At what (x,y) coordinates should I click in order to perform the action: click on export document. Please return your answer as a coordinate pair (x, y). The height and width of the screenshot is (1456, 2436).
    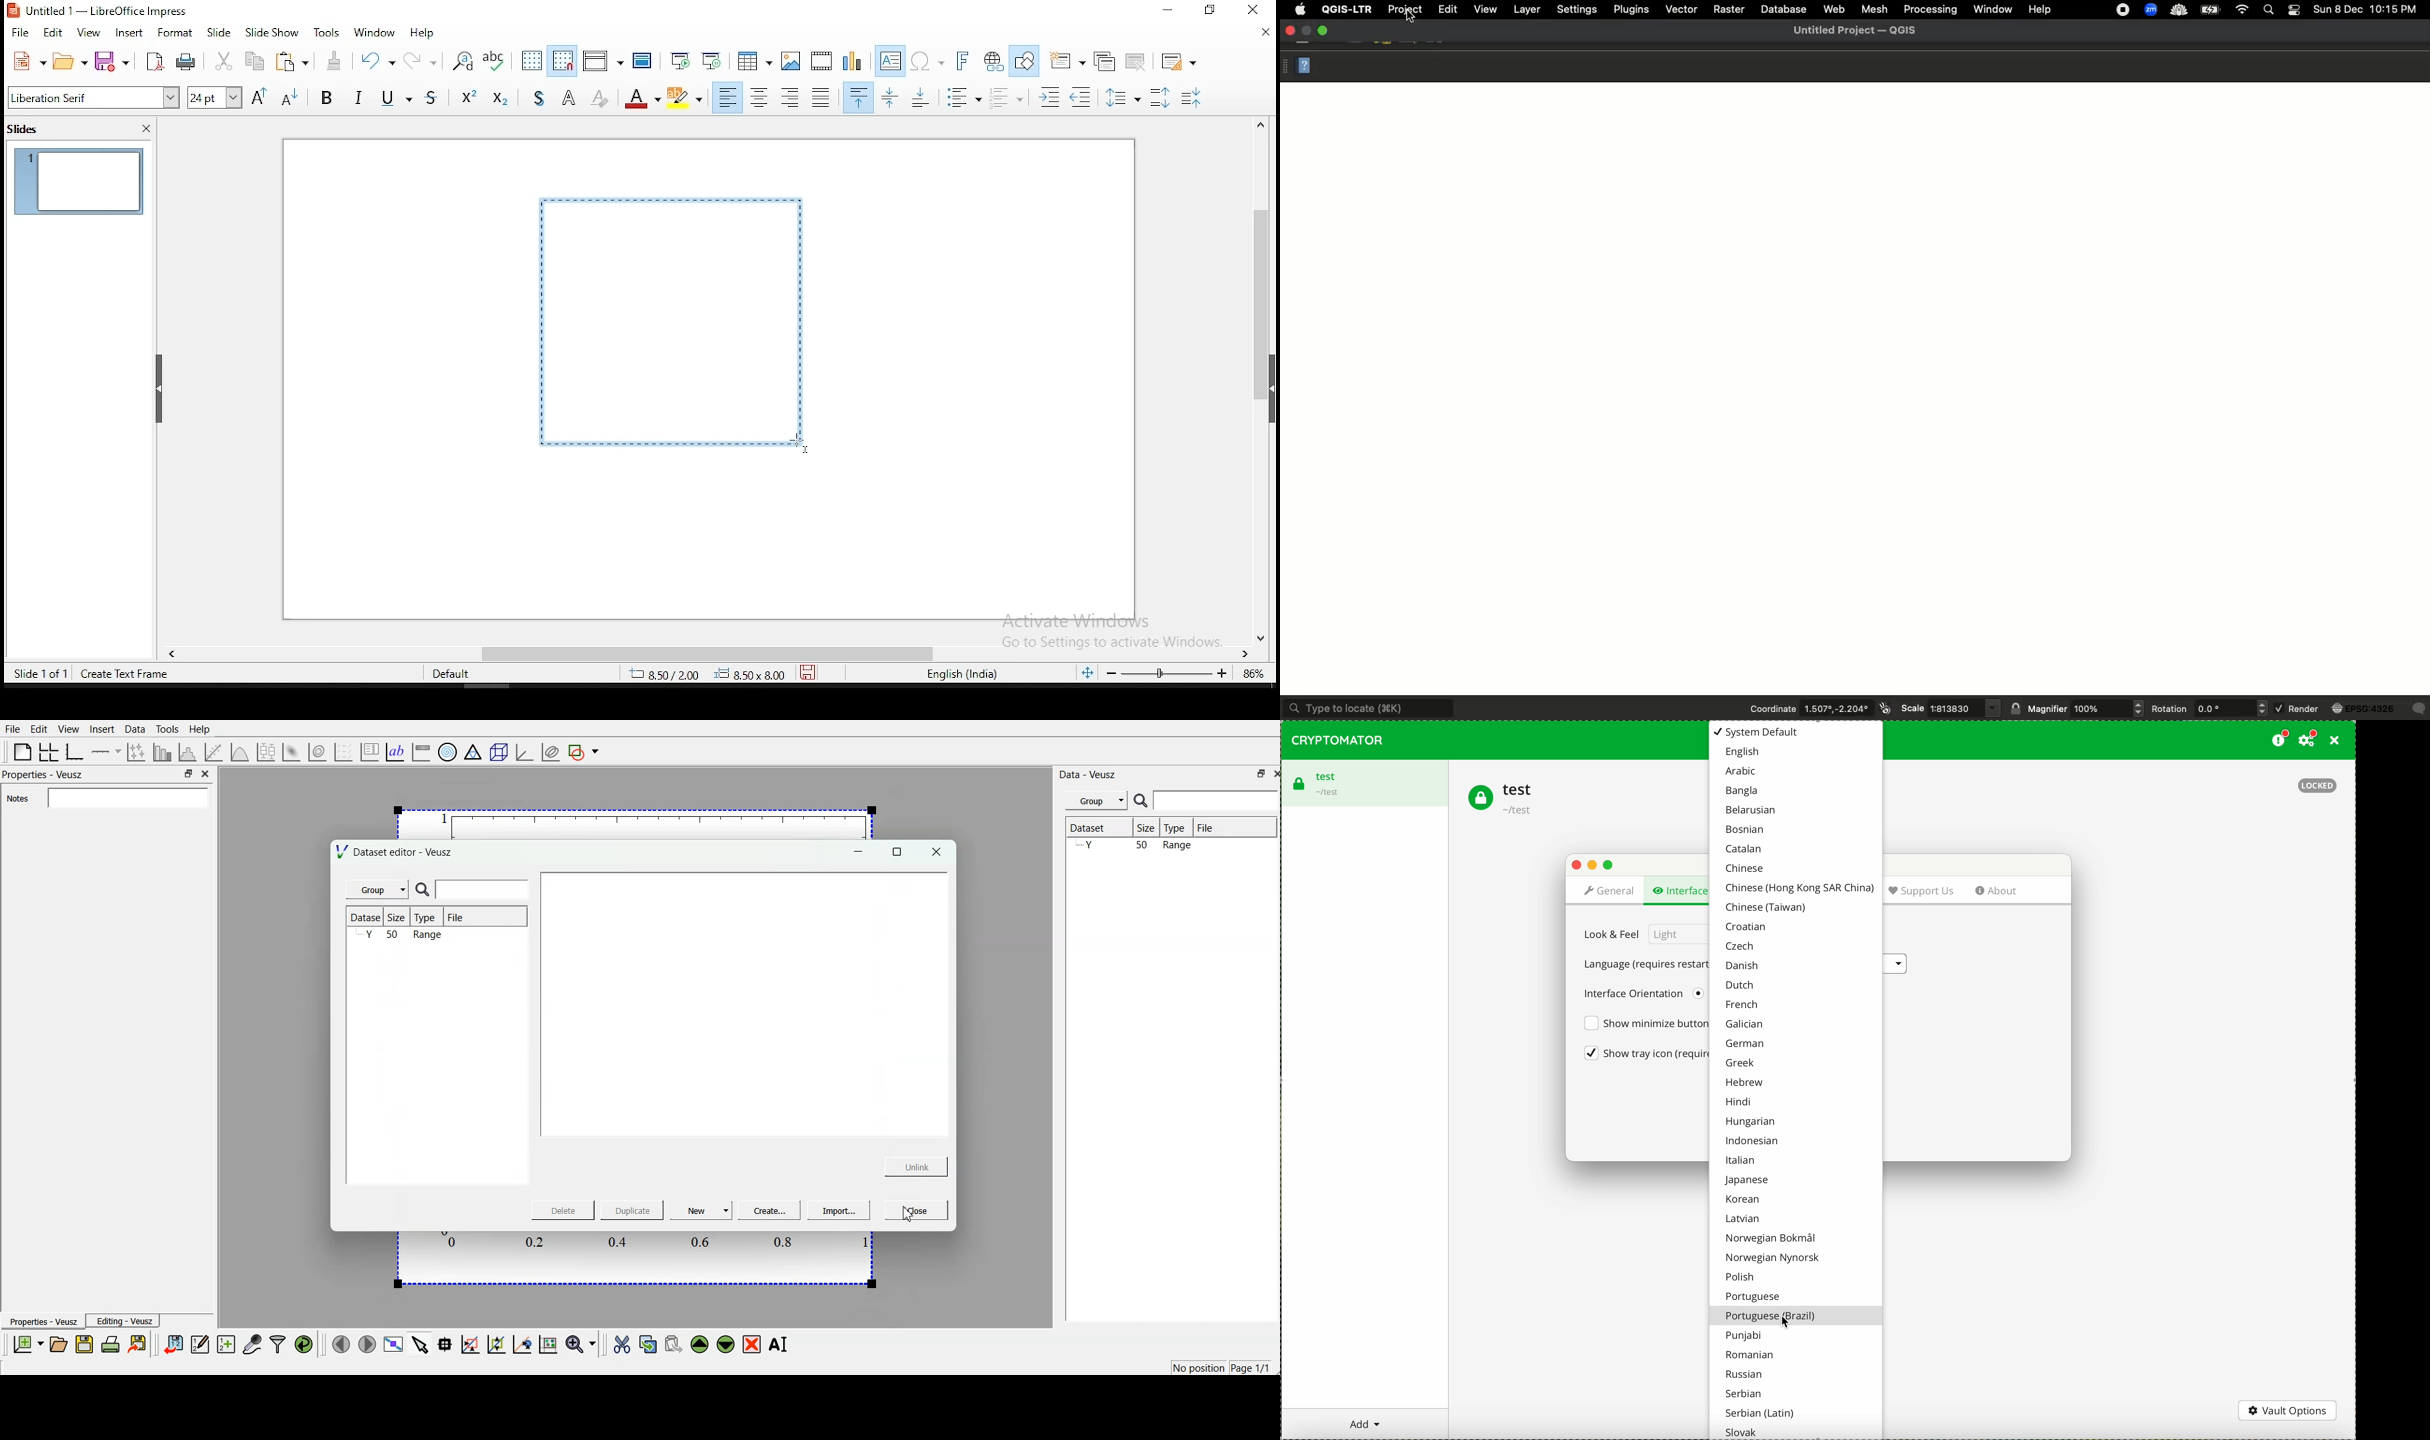
    Looking at the image, I should click on (138, 1345).